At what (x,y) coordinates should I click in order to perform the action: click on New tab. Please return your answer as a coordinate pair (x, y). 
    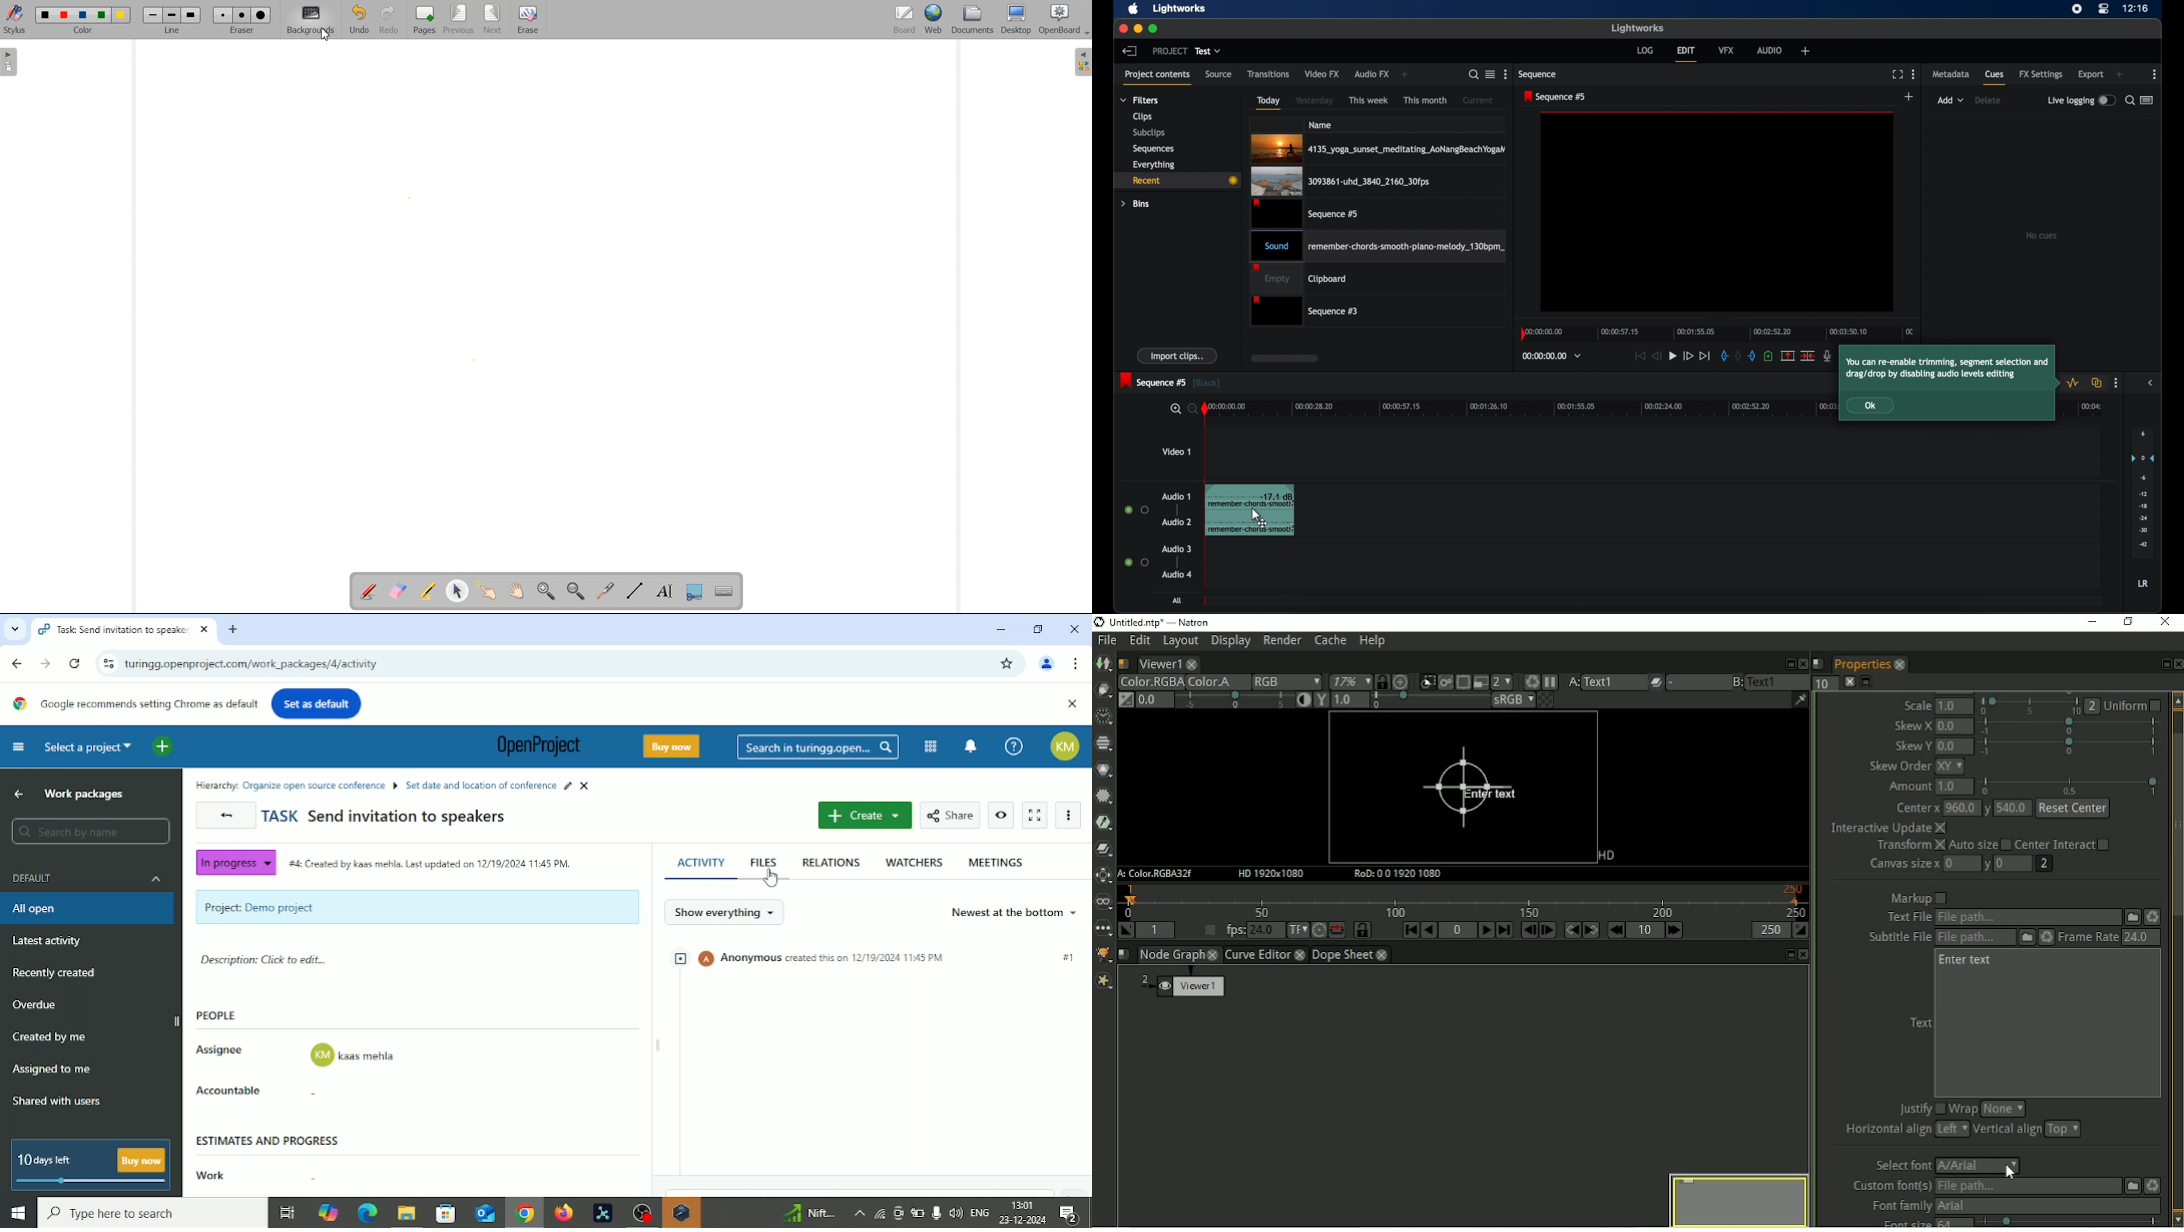
    Looking at the image, I should click on (234, 630).